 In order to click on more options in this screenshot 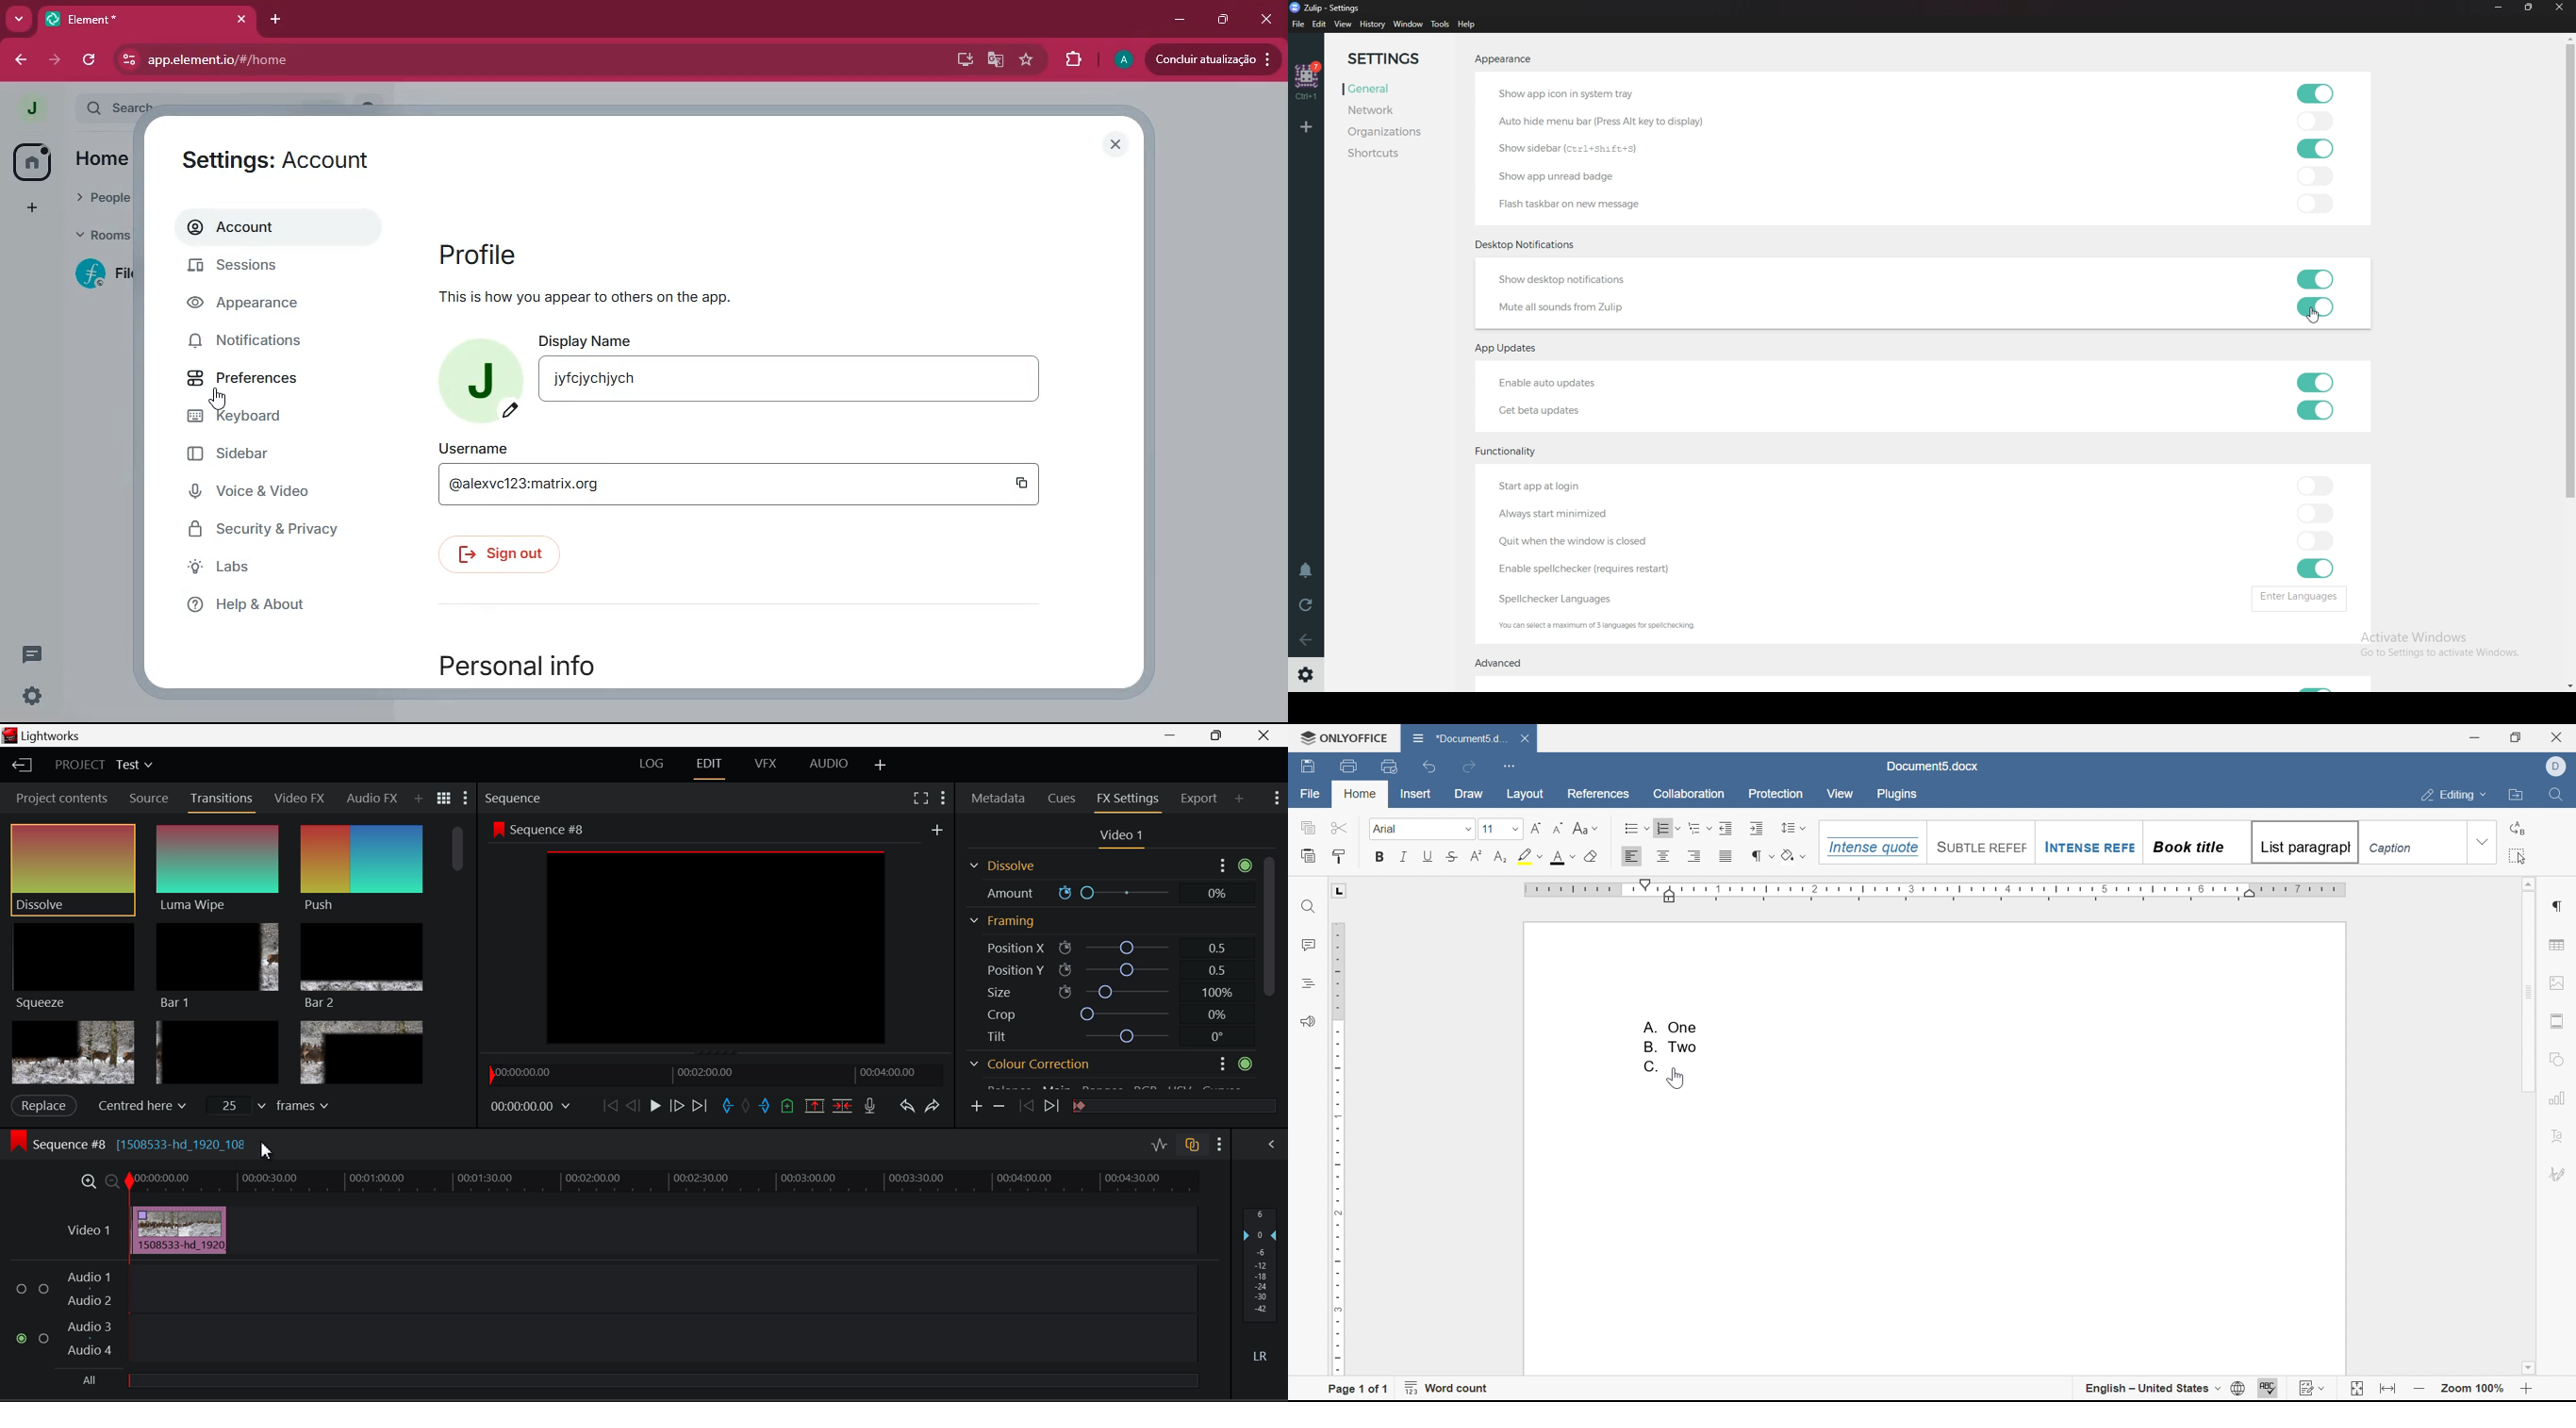, I will do `click(1215, 867)`.